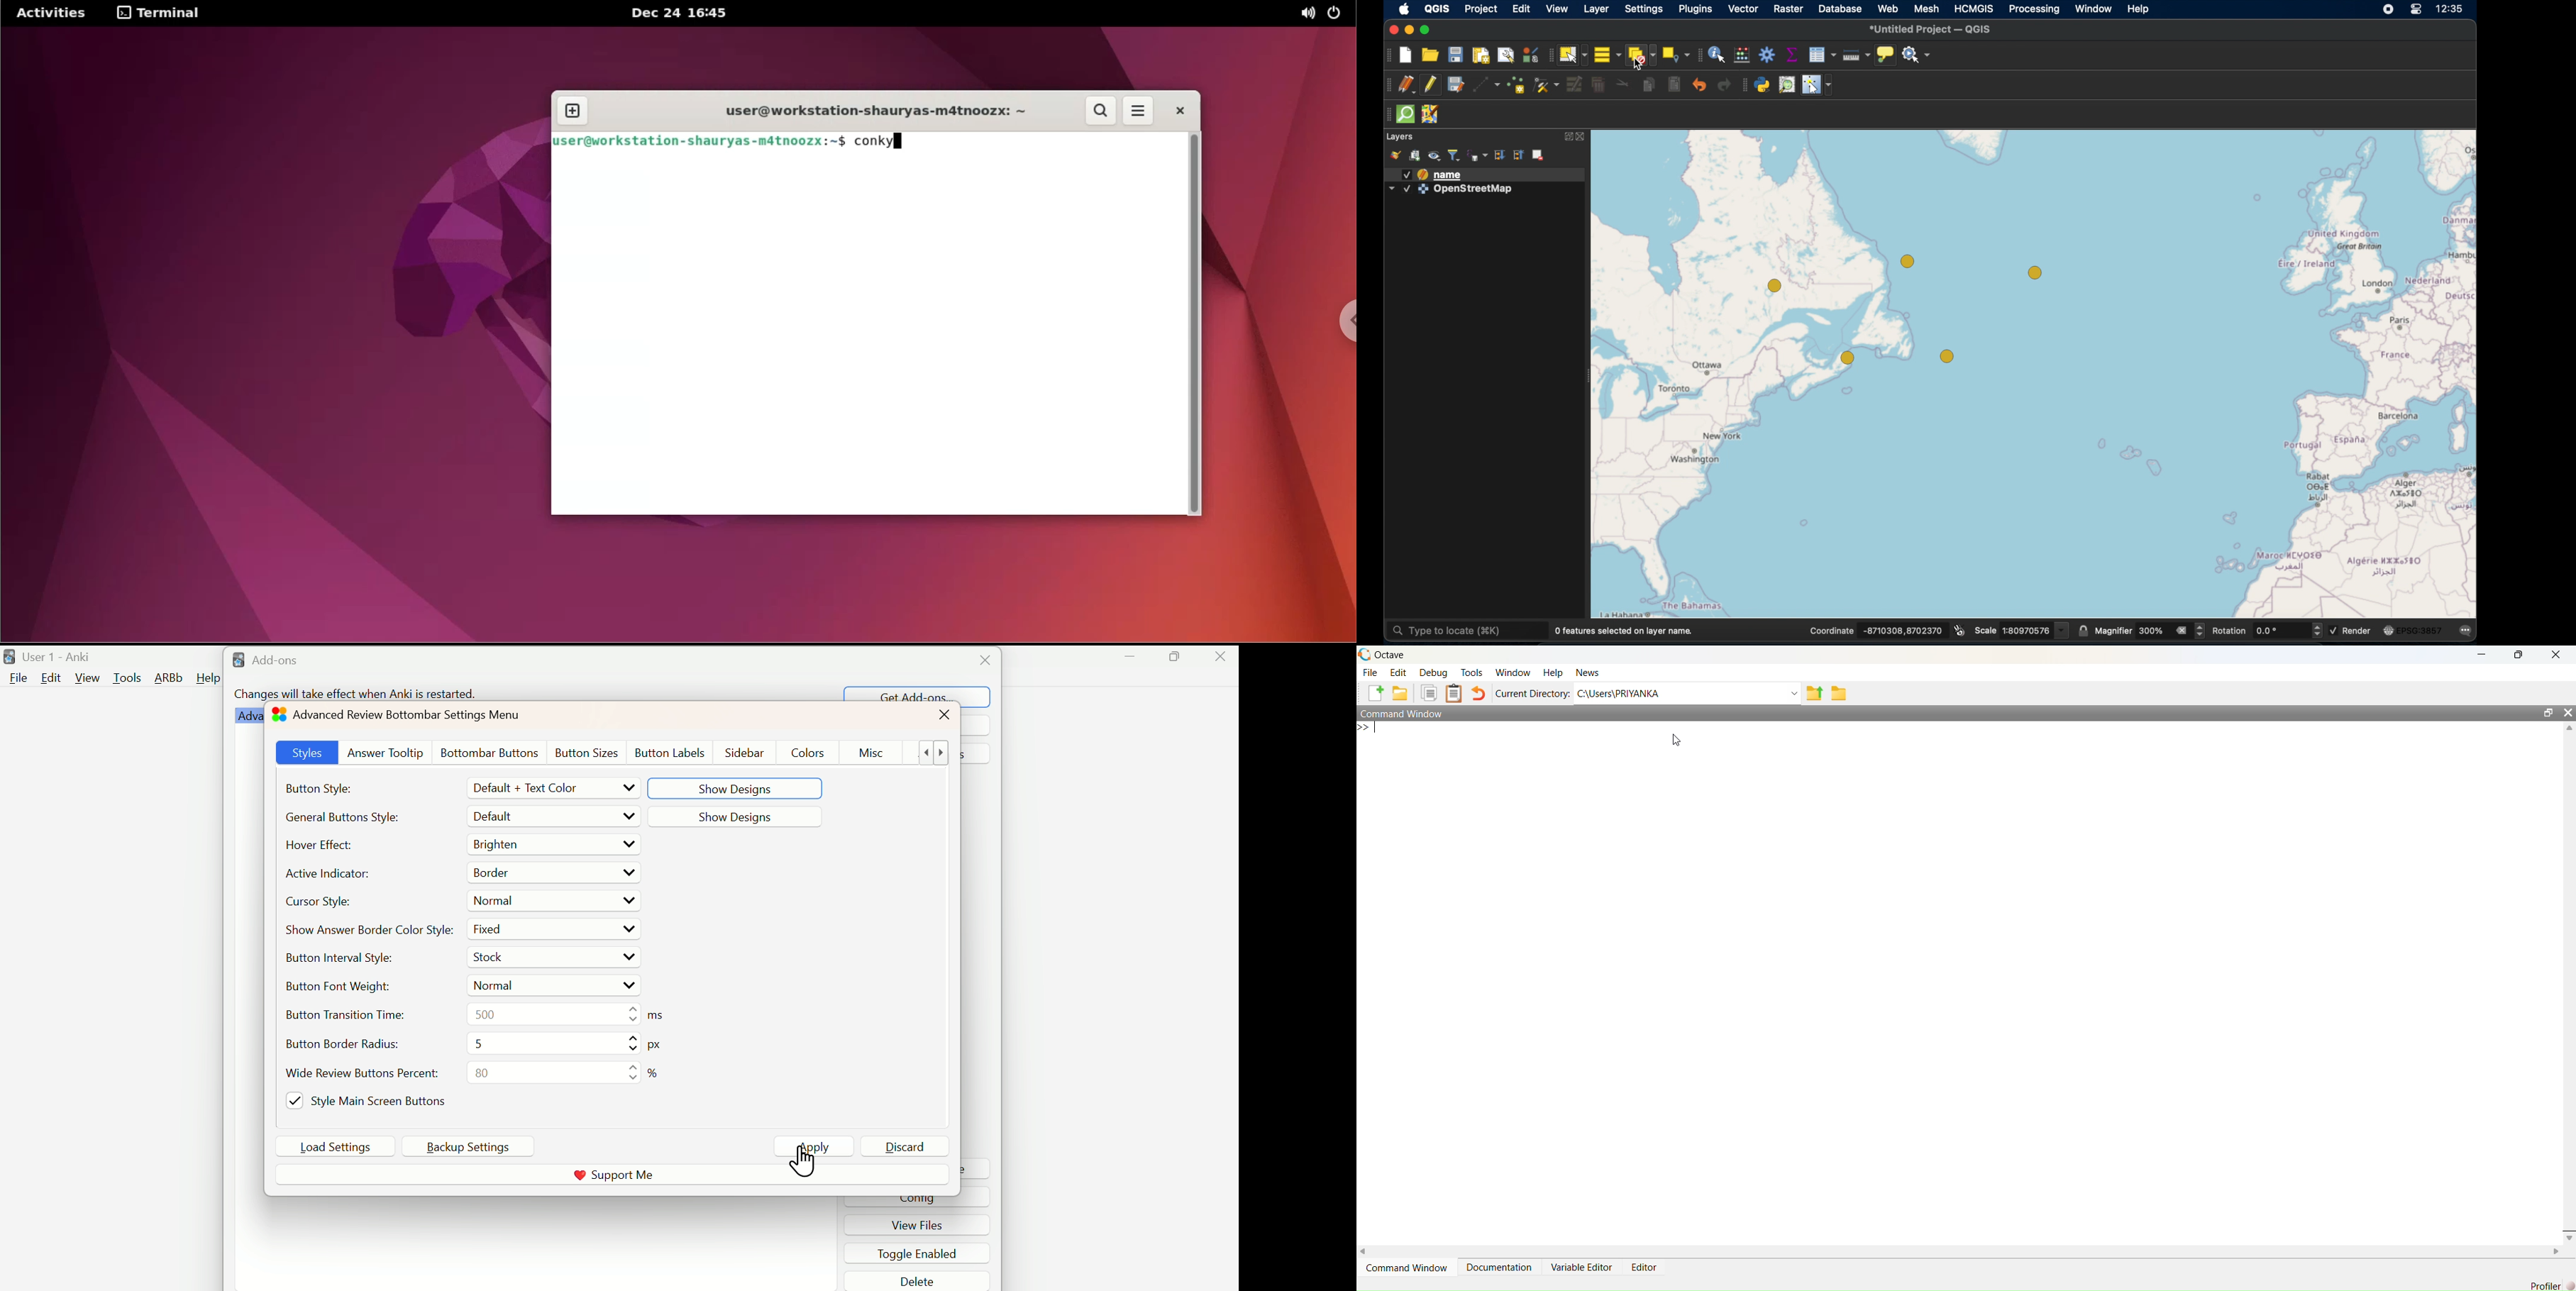 The height and width of the screenshot is (1316, 2576). I want to click on Button Internal Style, so click(350, 957).